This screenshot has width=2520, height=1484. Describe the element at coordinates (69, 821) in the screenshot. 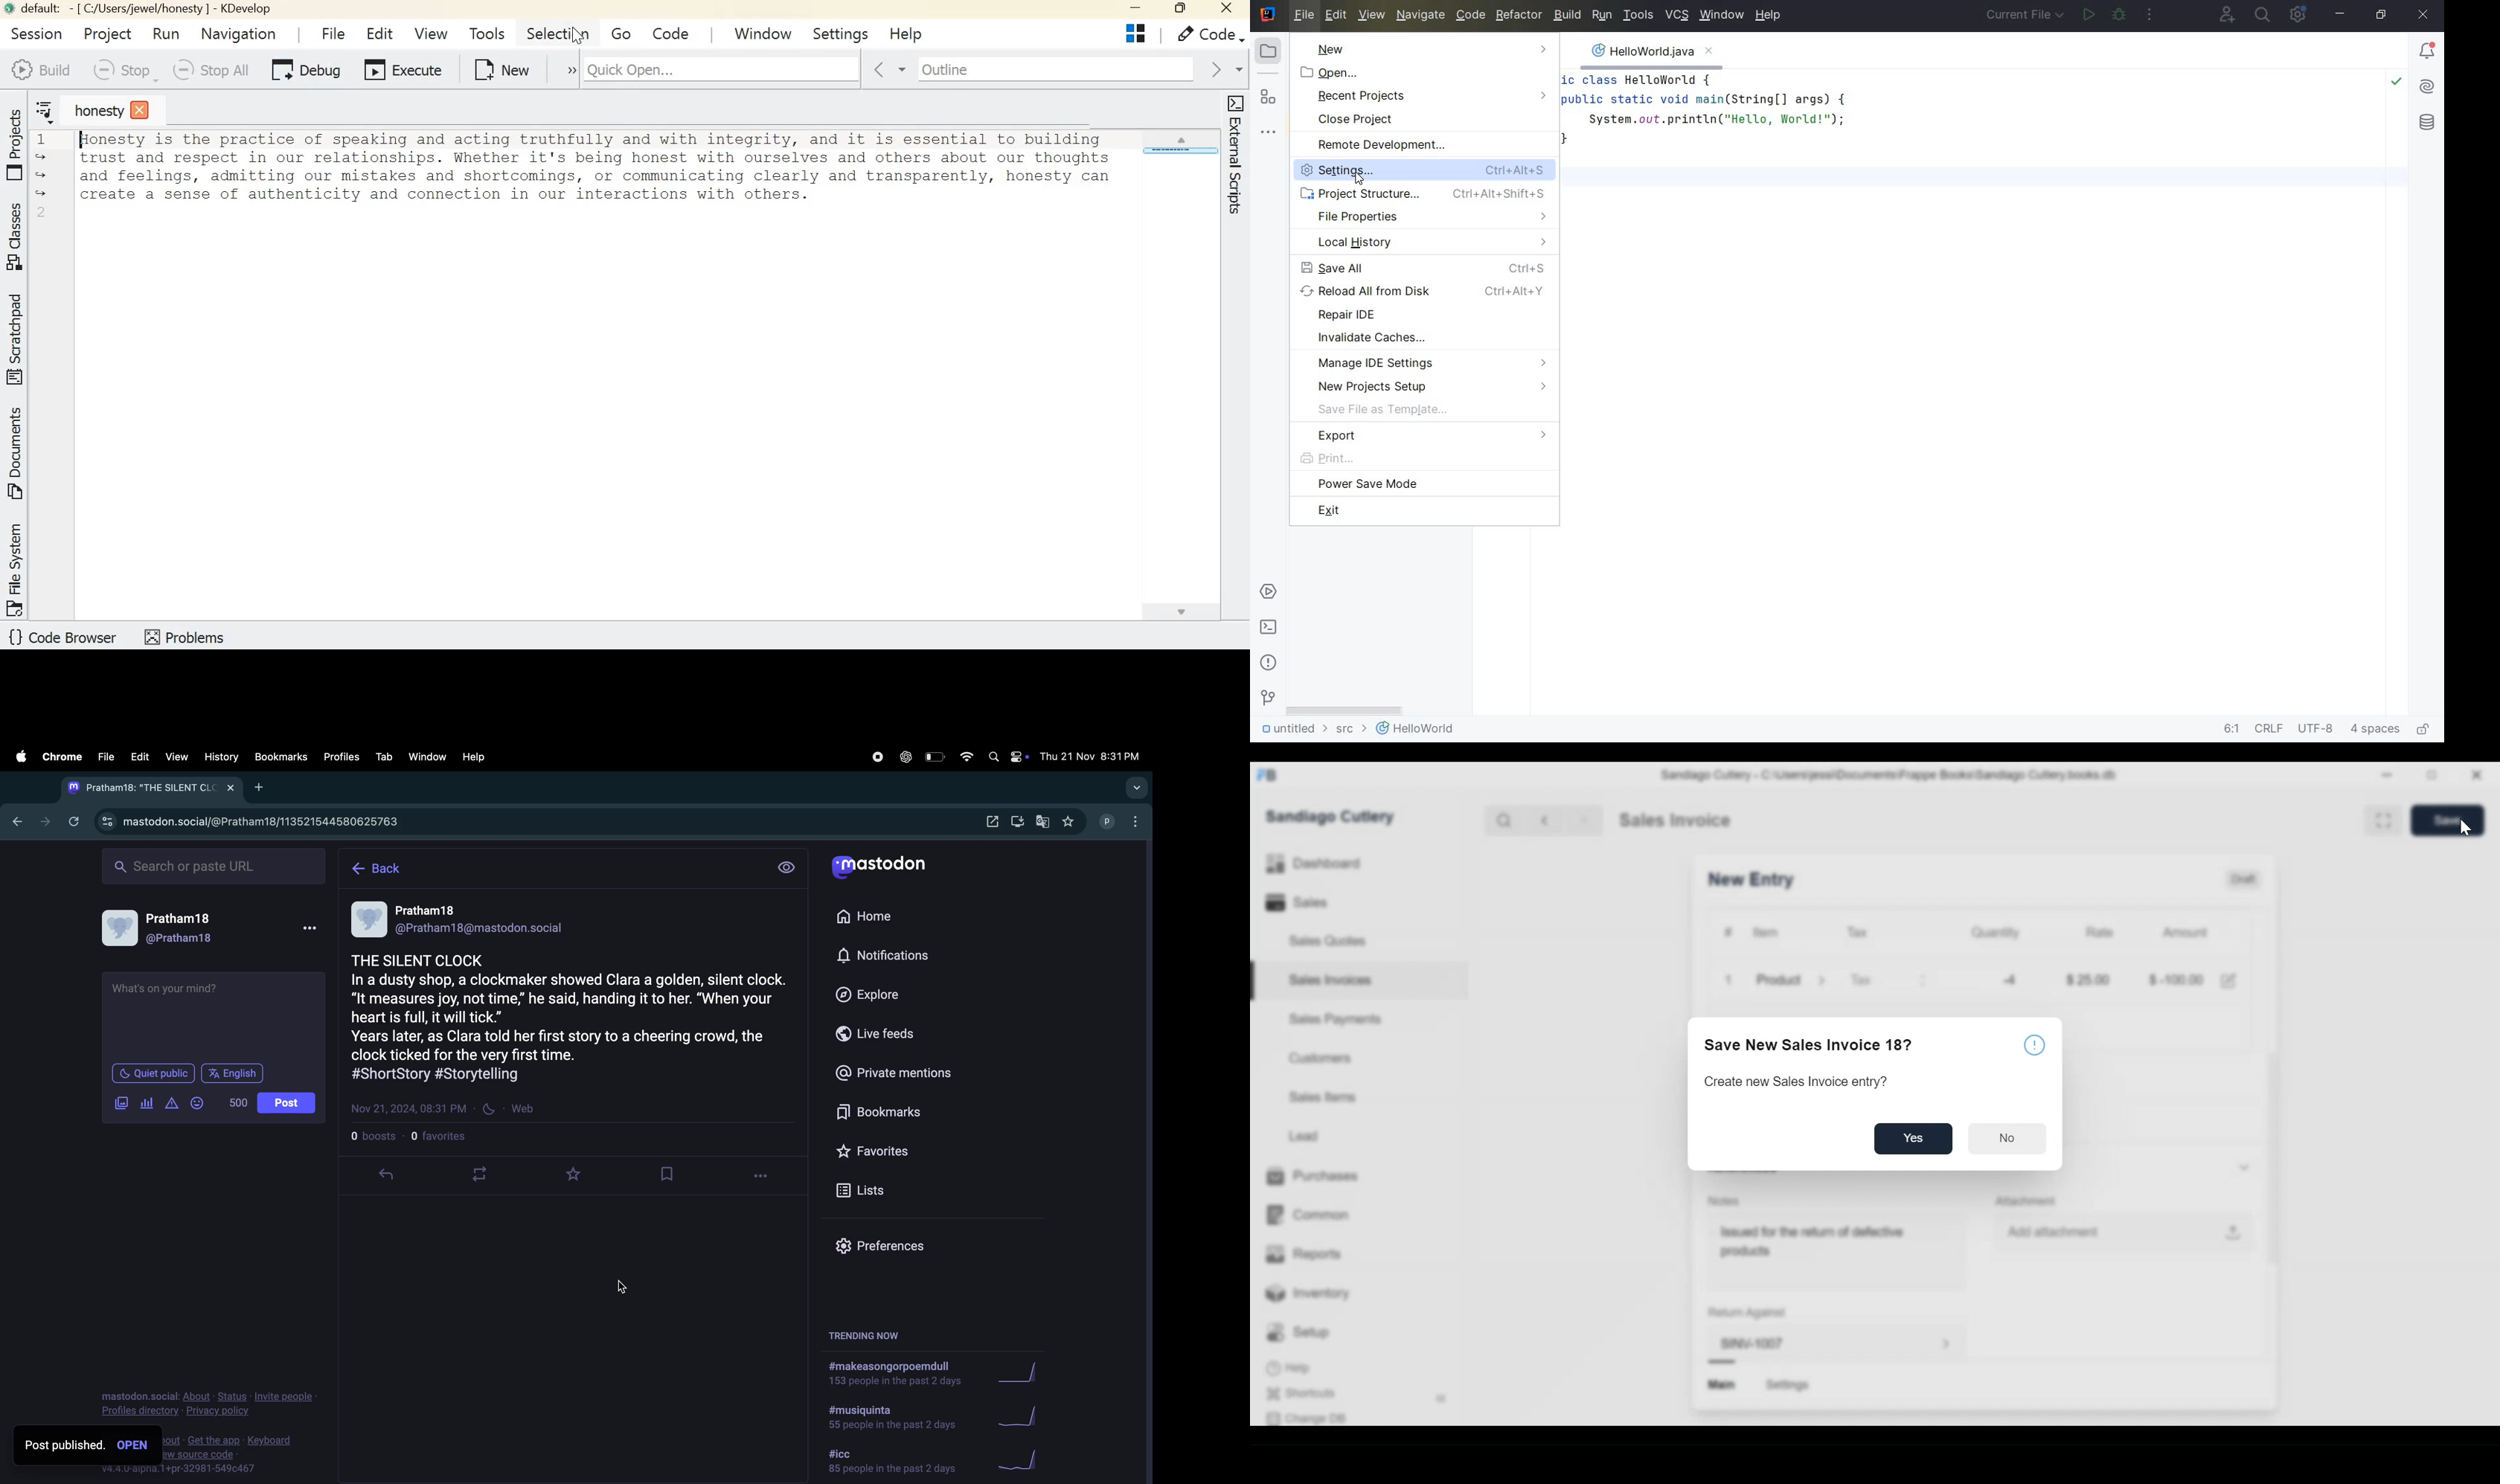

I see `refresh` at that location.